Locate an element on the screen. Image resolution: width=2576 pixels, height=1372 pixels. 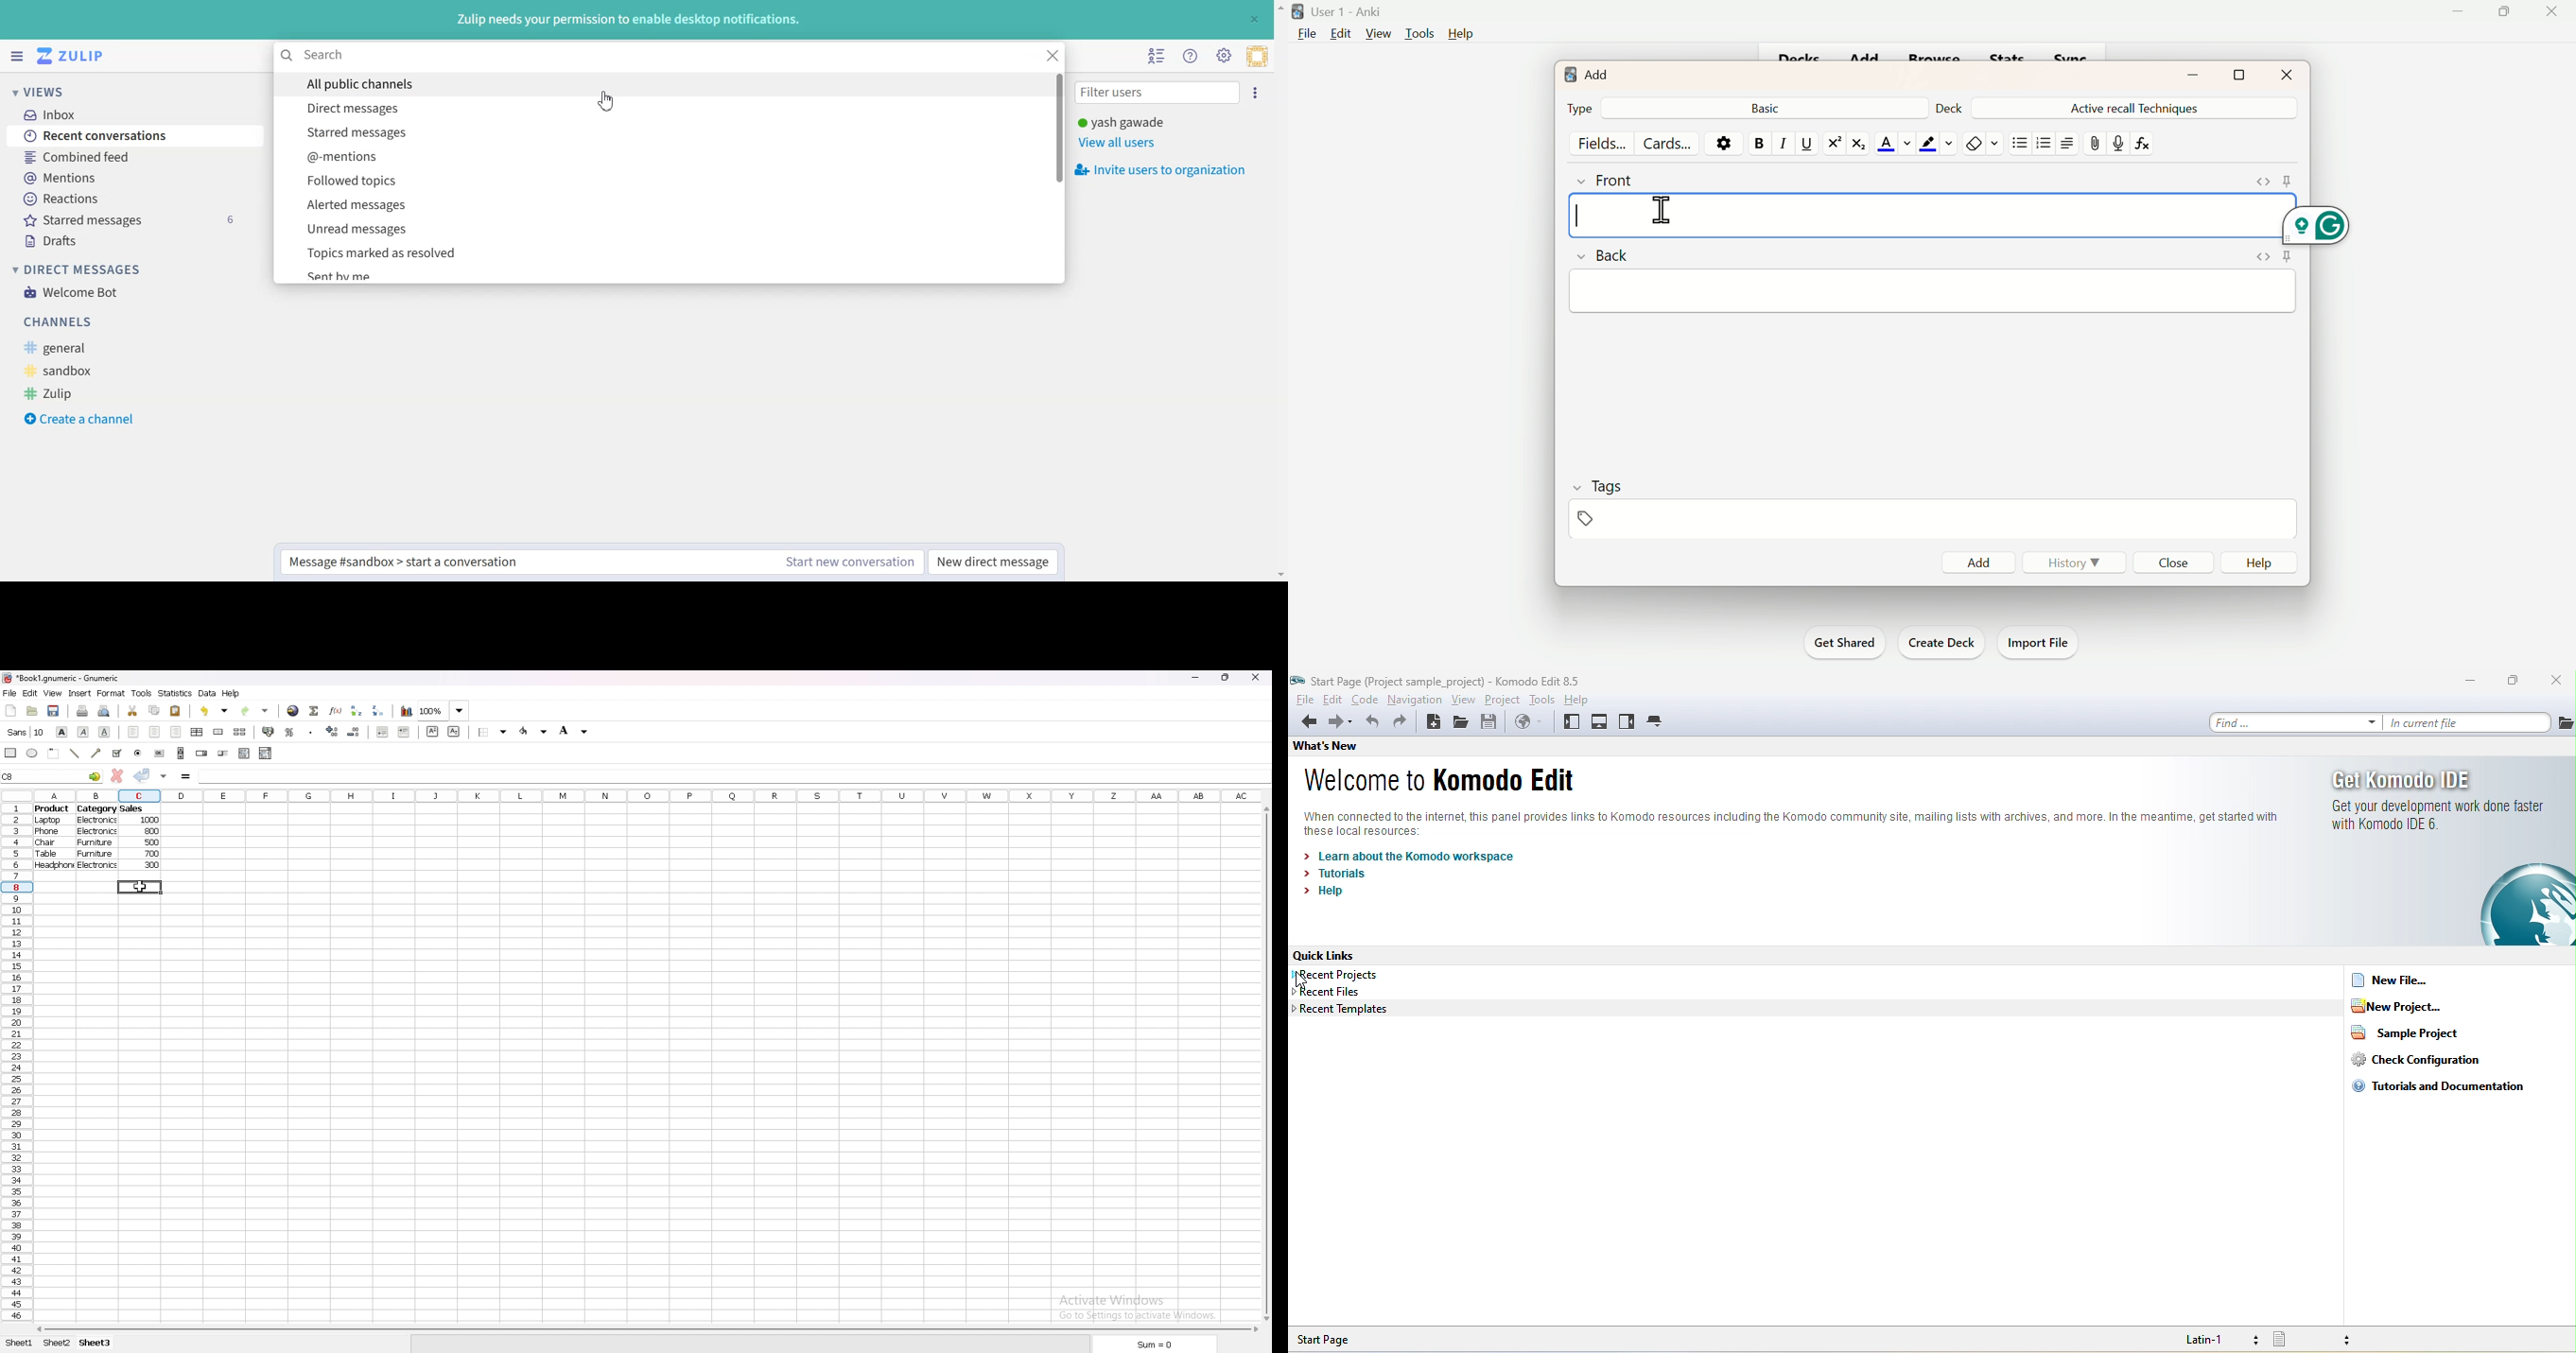
paste is located at coordinates (176, 711).